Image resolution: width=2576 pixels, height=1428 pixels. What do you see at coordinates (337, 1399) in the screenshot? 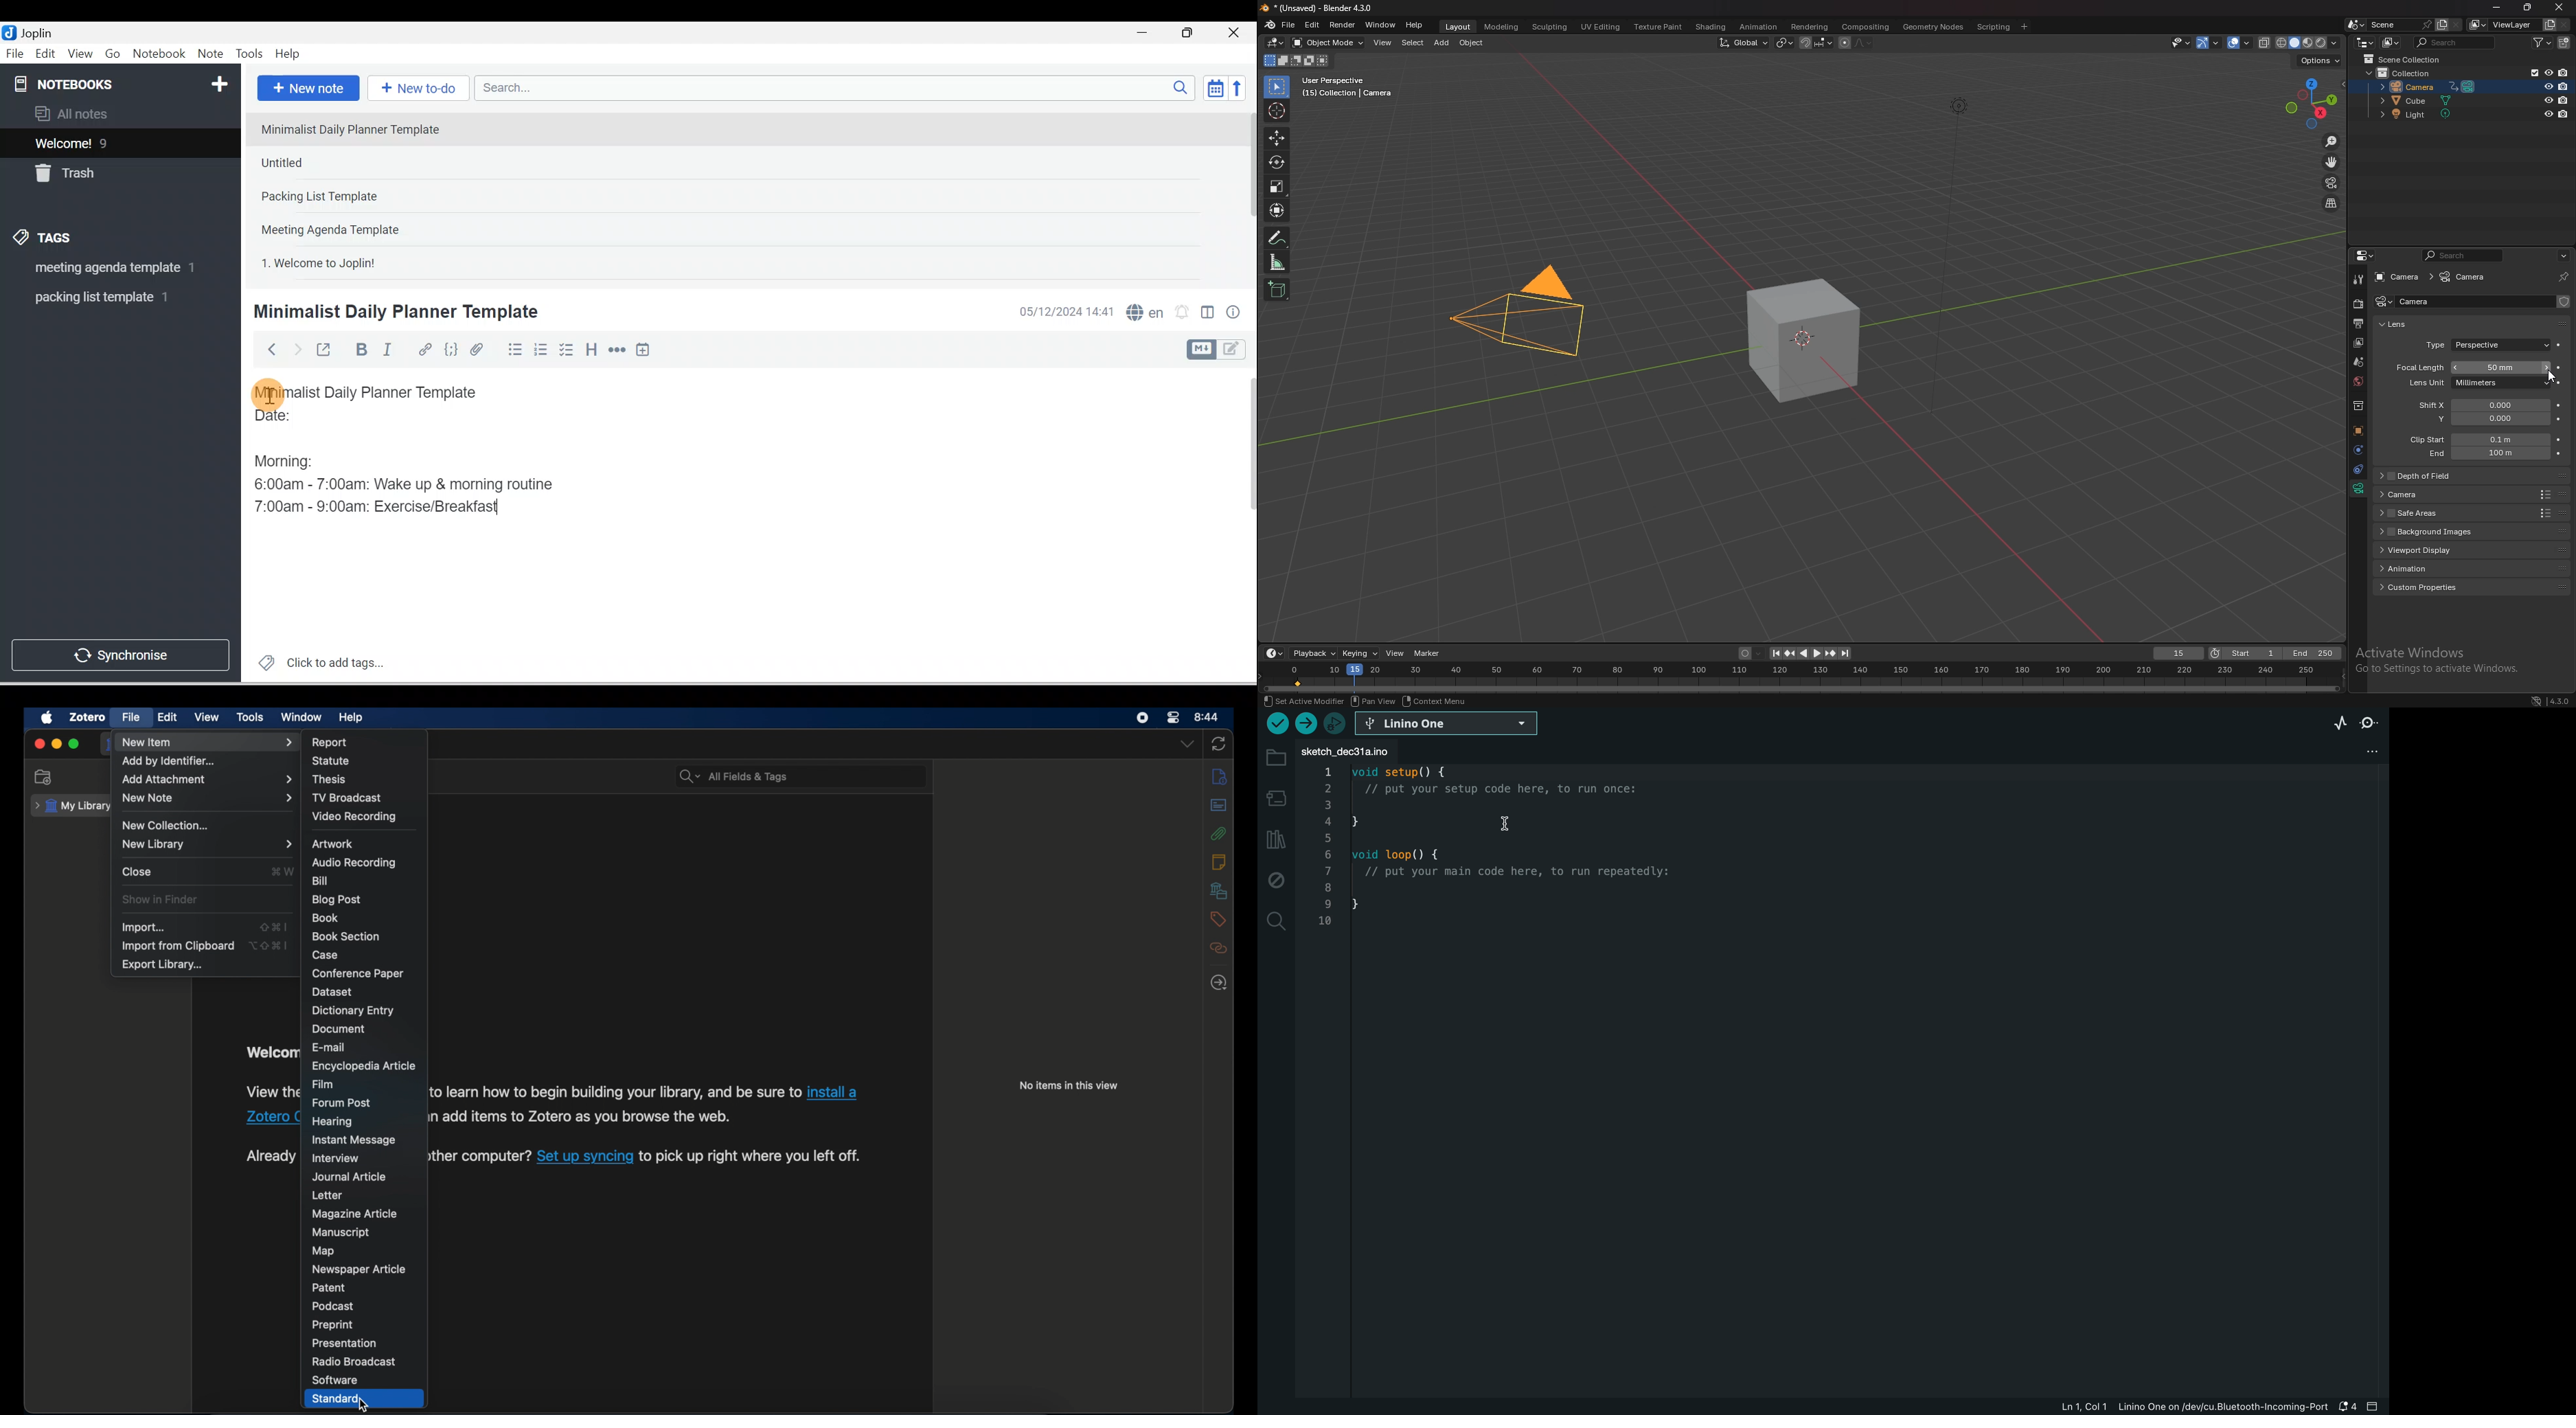
I see `standard` at bounding box center [337, 1399].